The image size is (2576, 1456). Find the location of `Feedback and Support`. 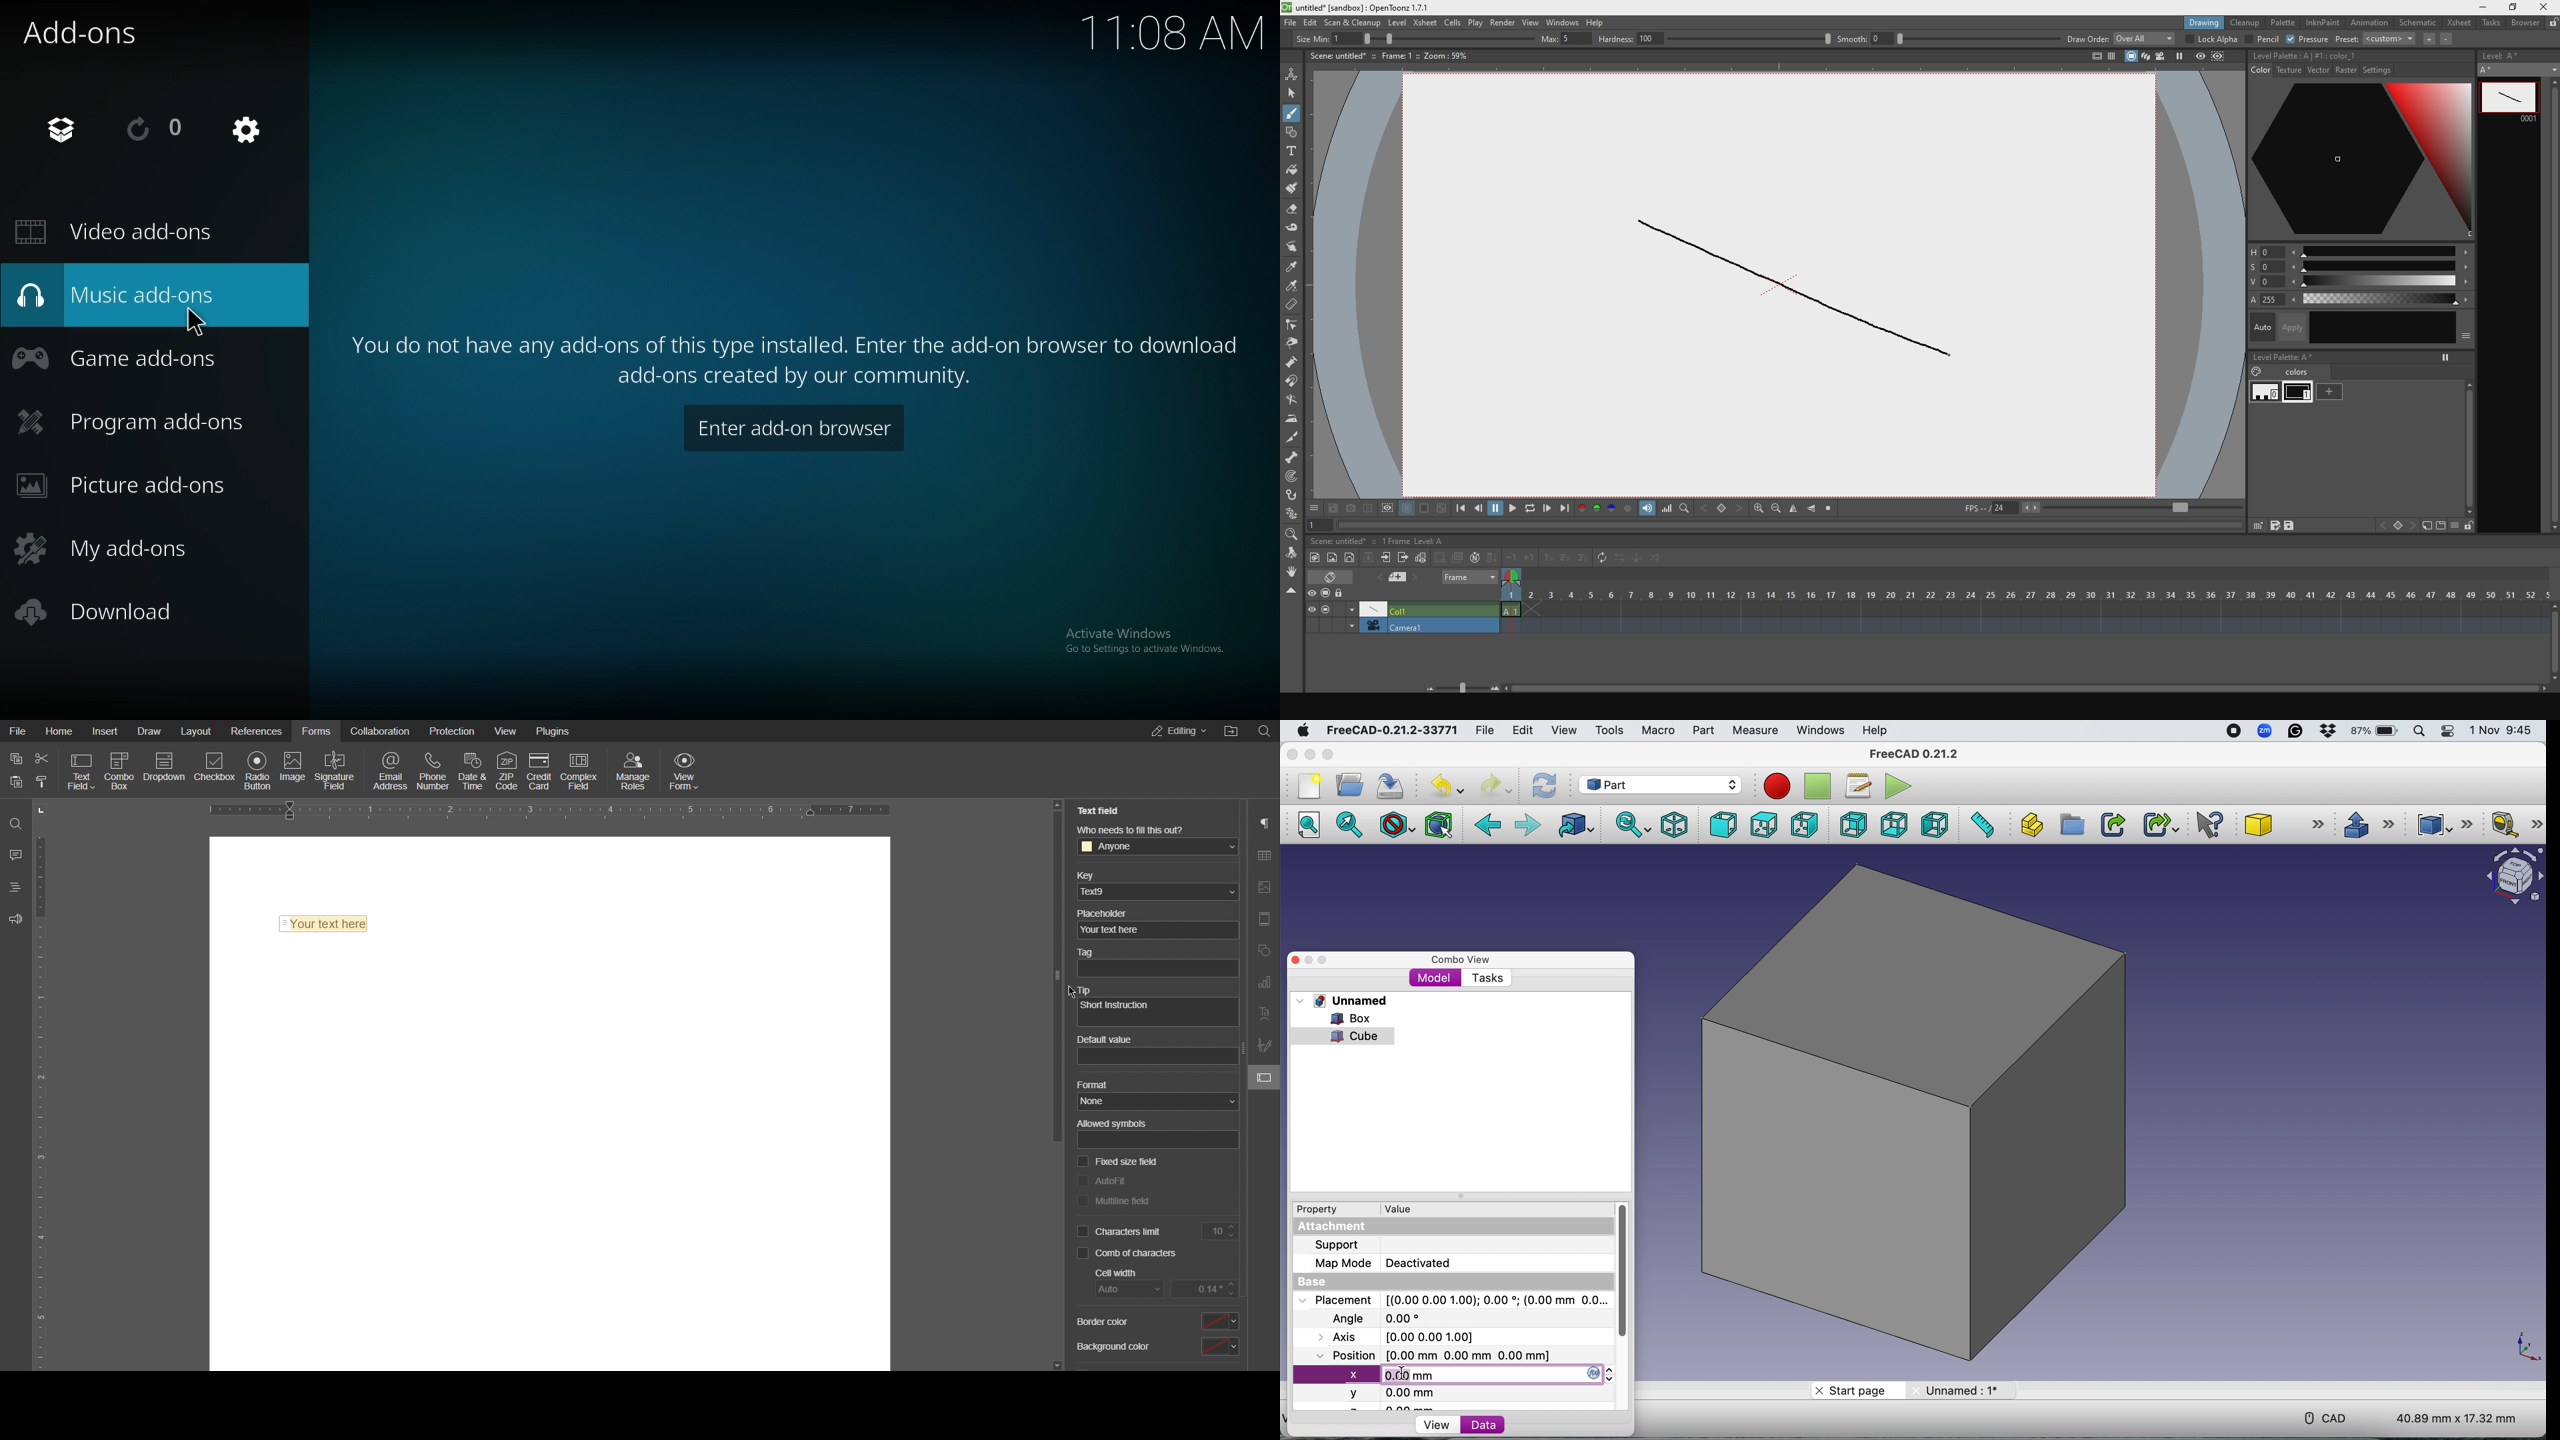

Feedback and Support is located at coordinates (15, 918).